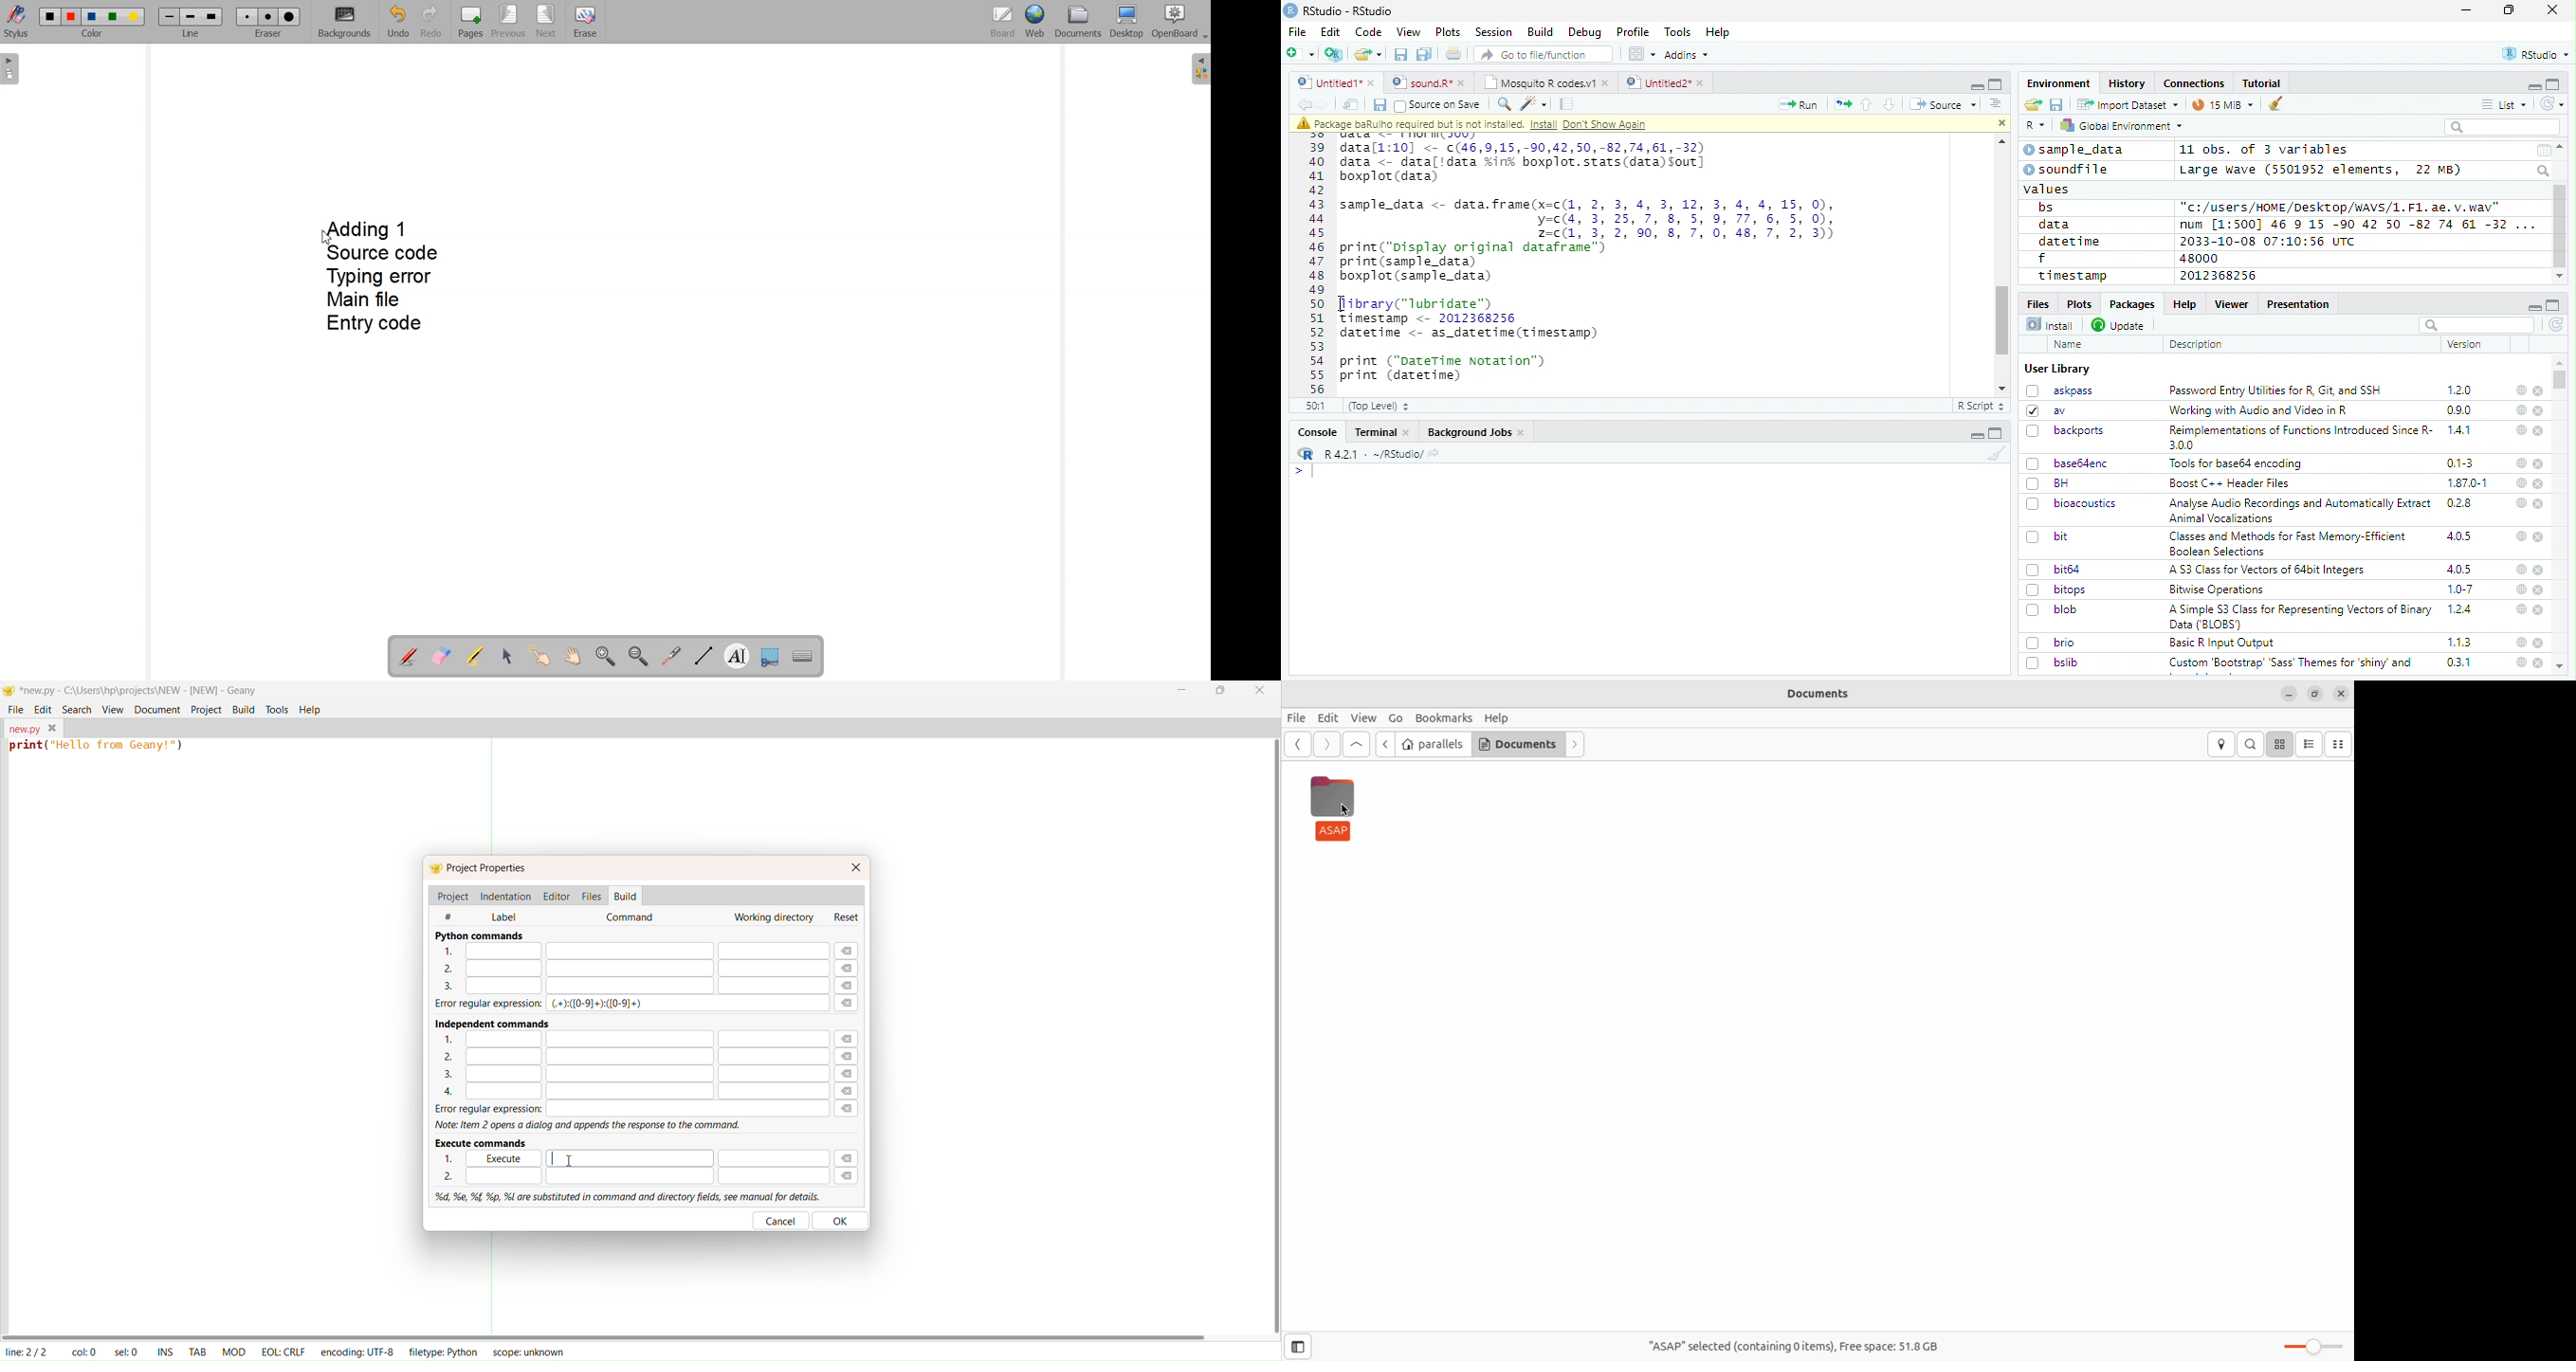 Image resolution: width=2576 pixels, height=1372 pixels. Describe the element at coordinates (1317, 432) in the screenshot. I see `Console` at that location.